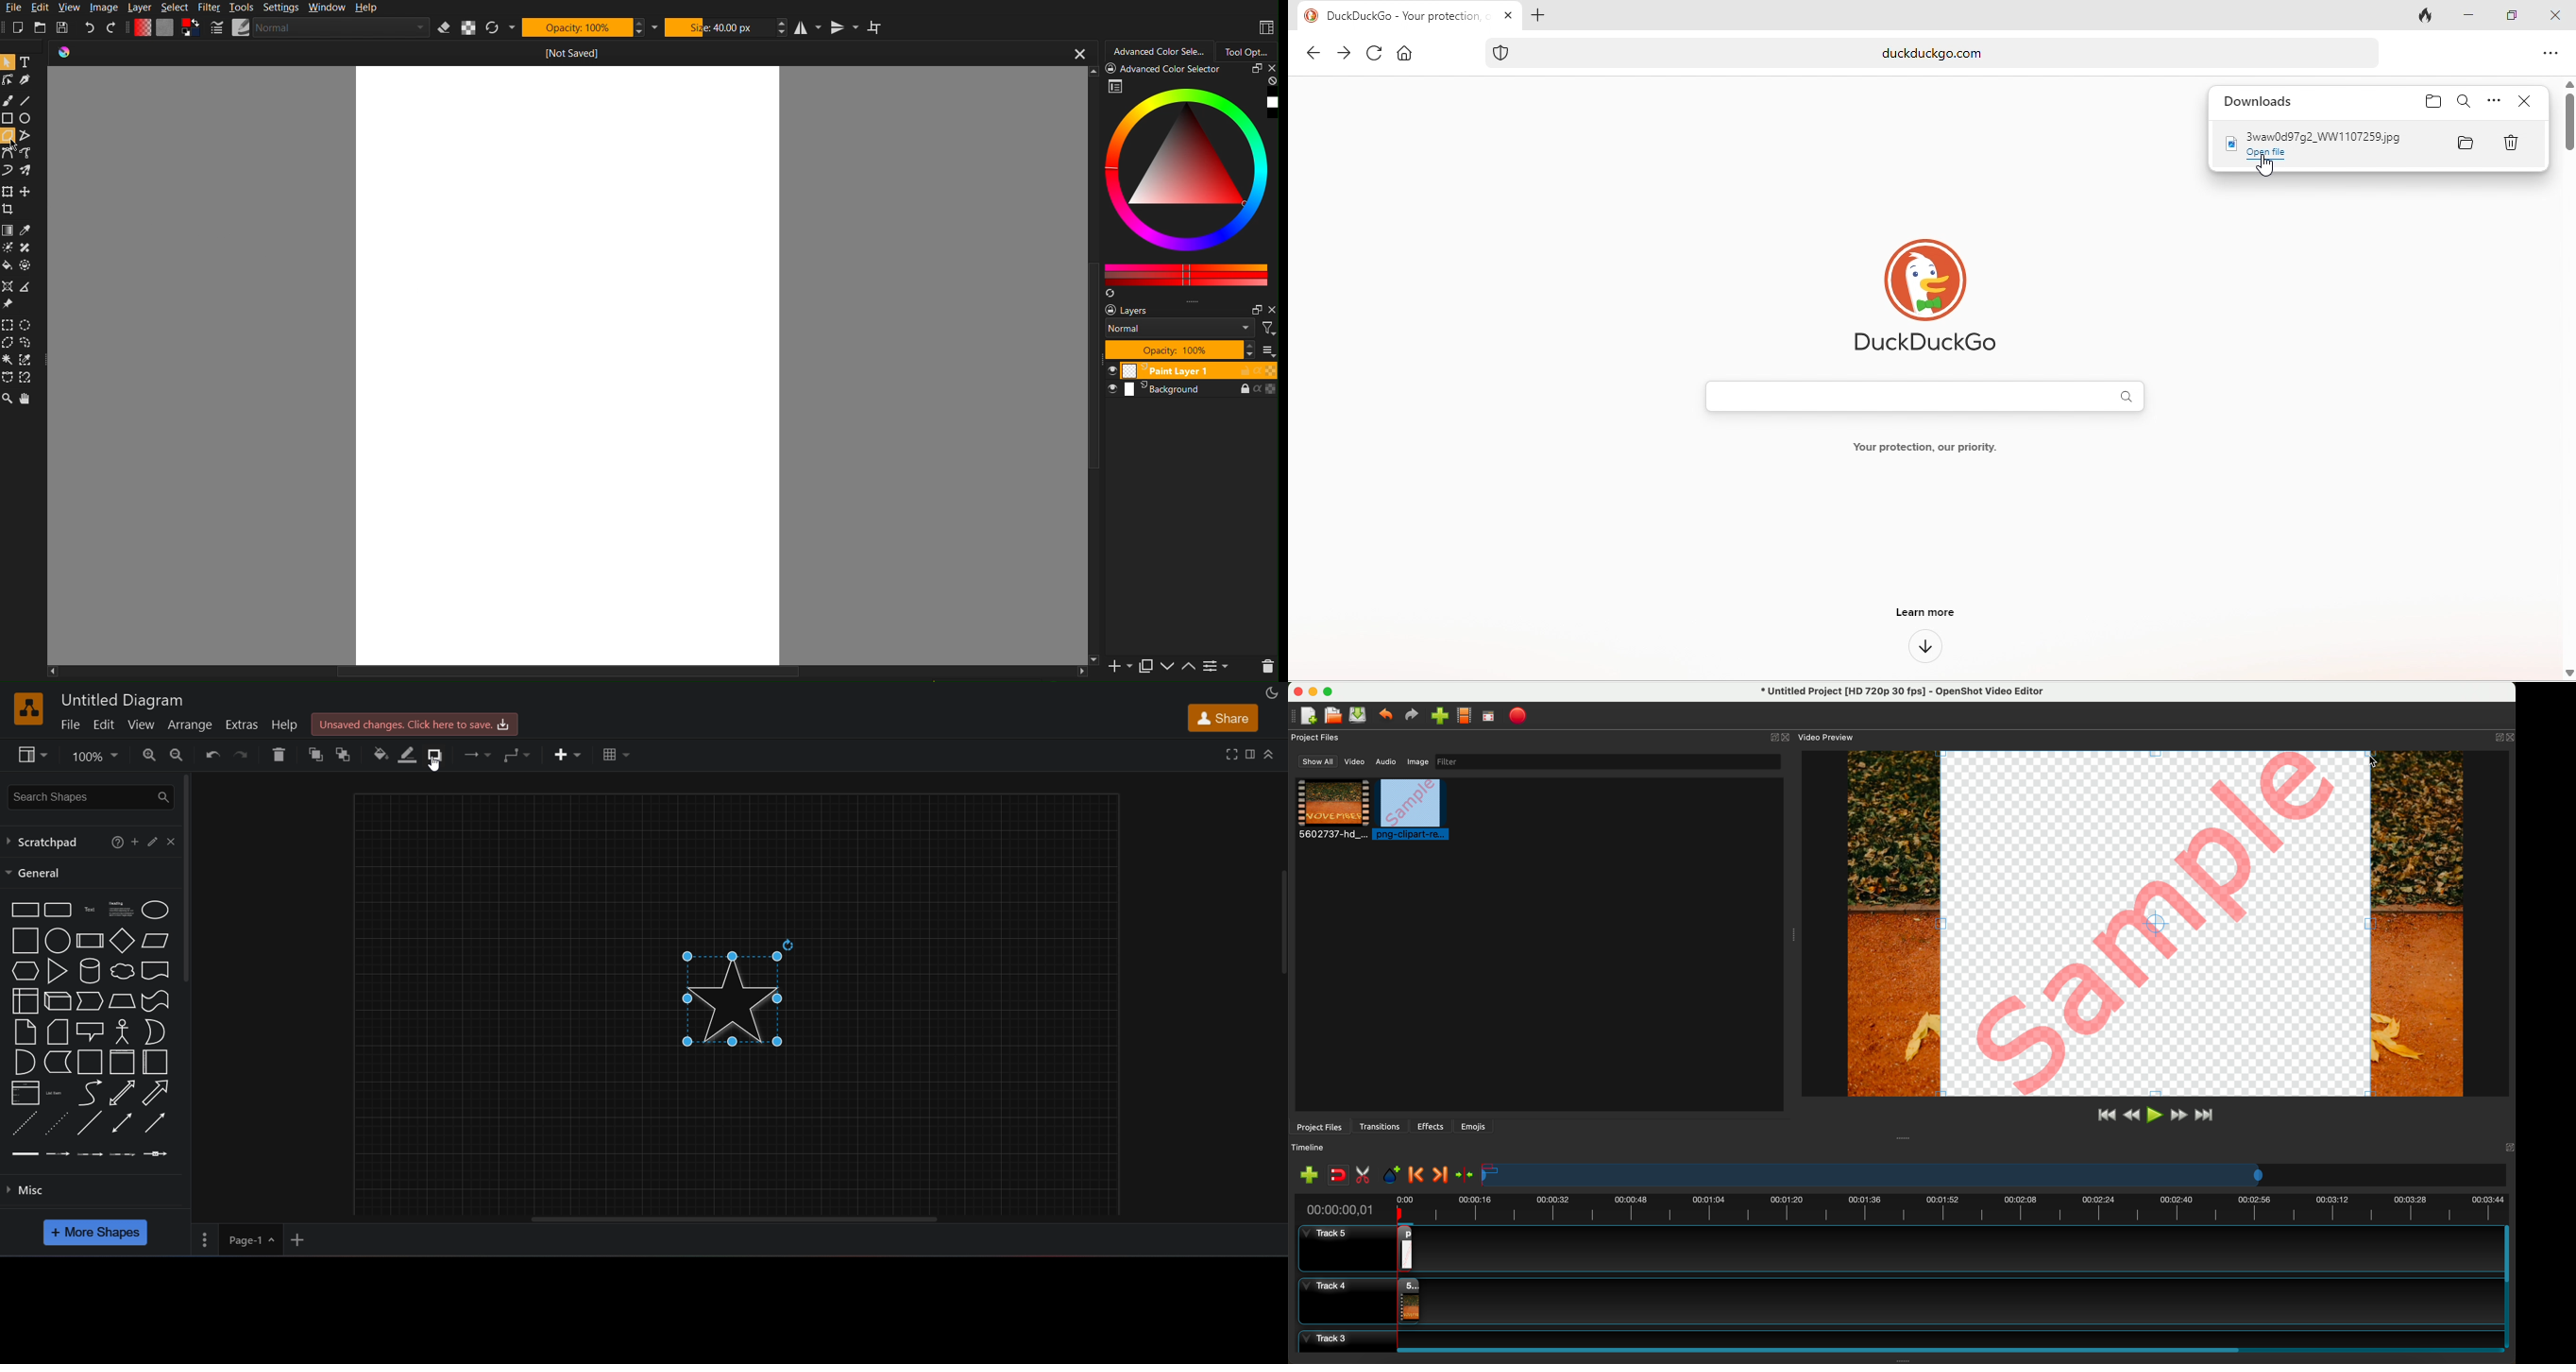 The width and height of the screenshot is (2576, 1372). I want to click on blend mode, so click(1181, 328).